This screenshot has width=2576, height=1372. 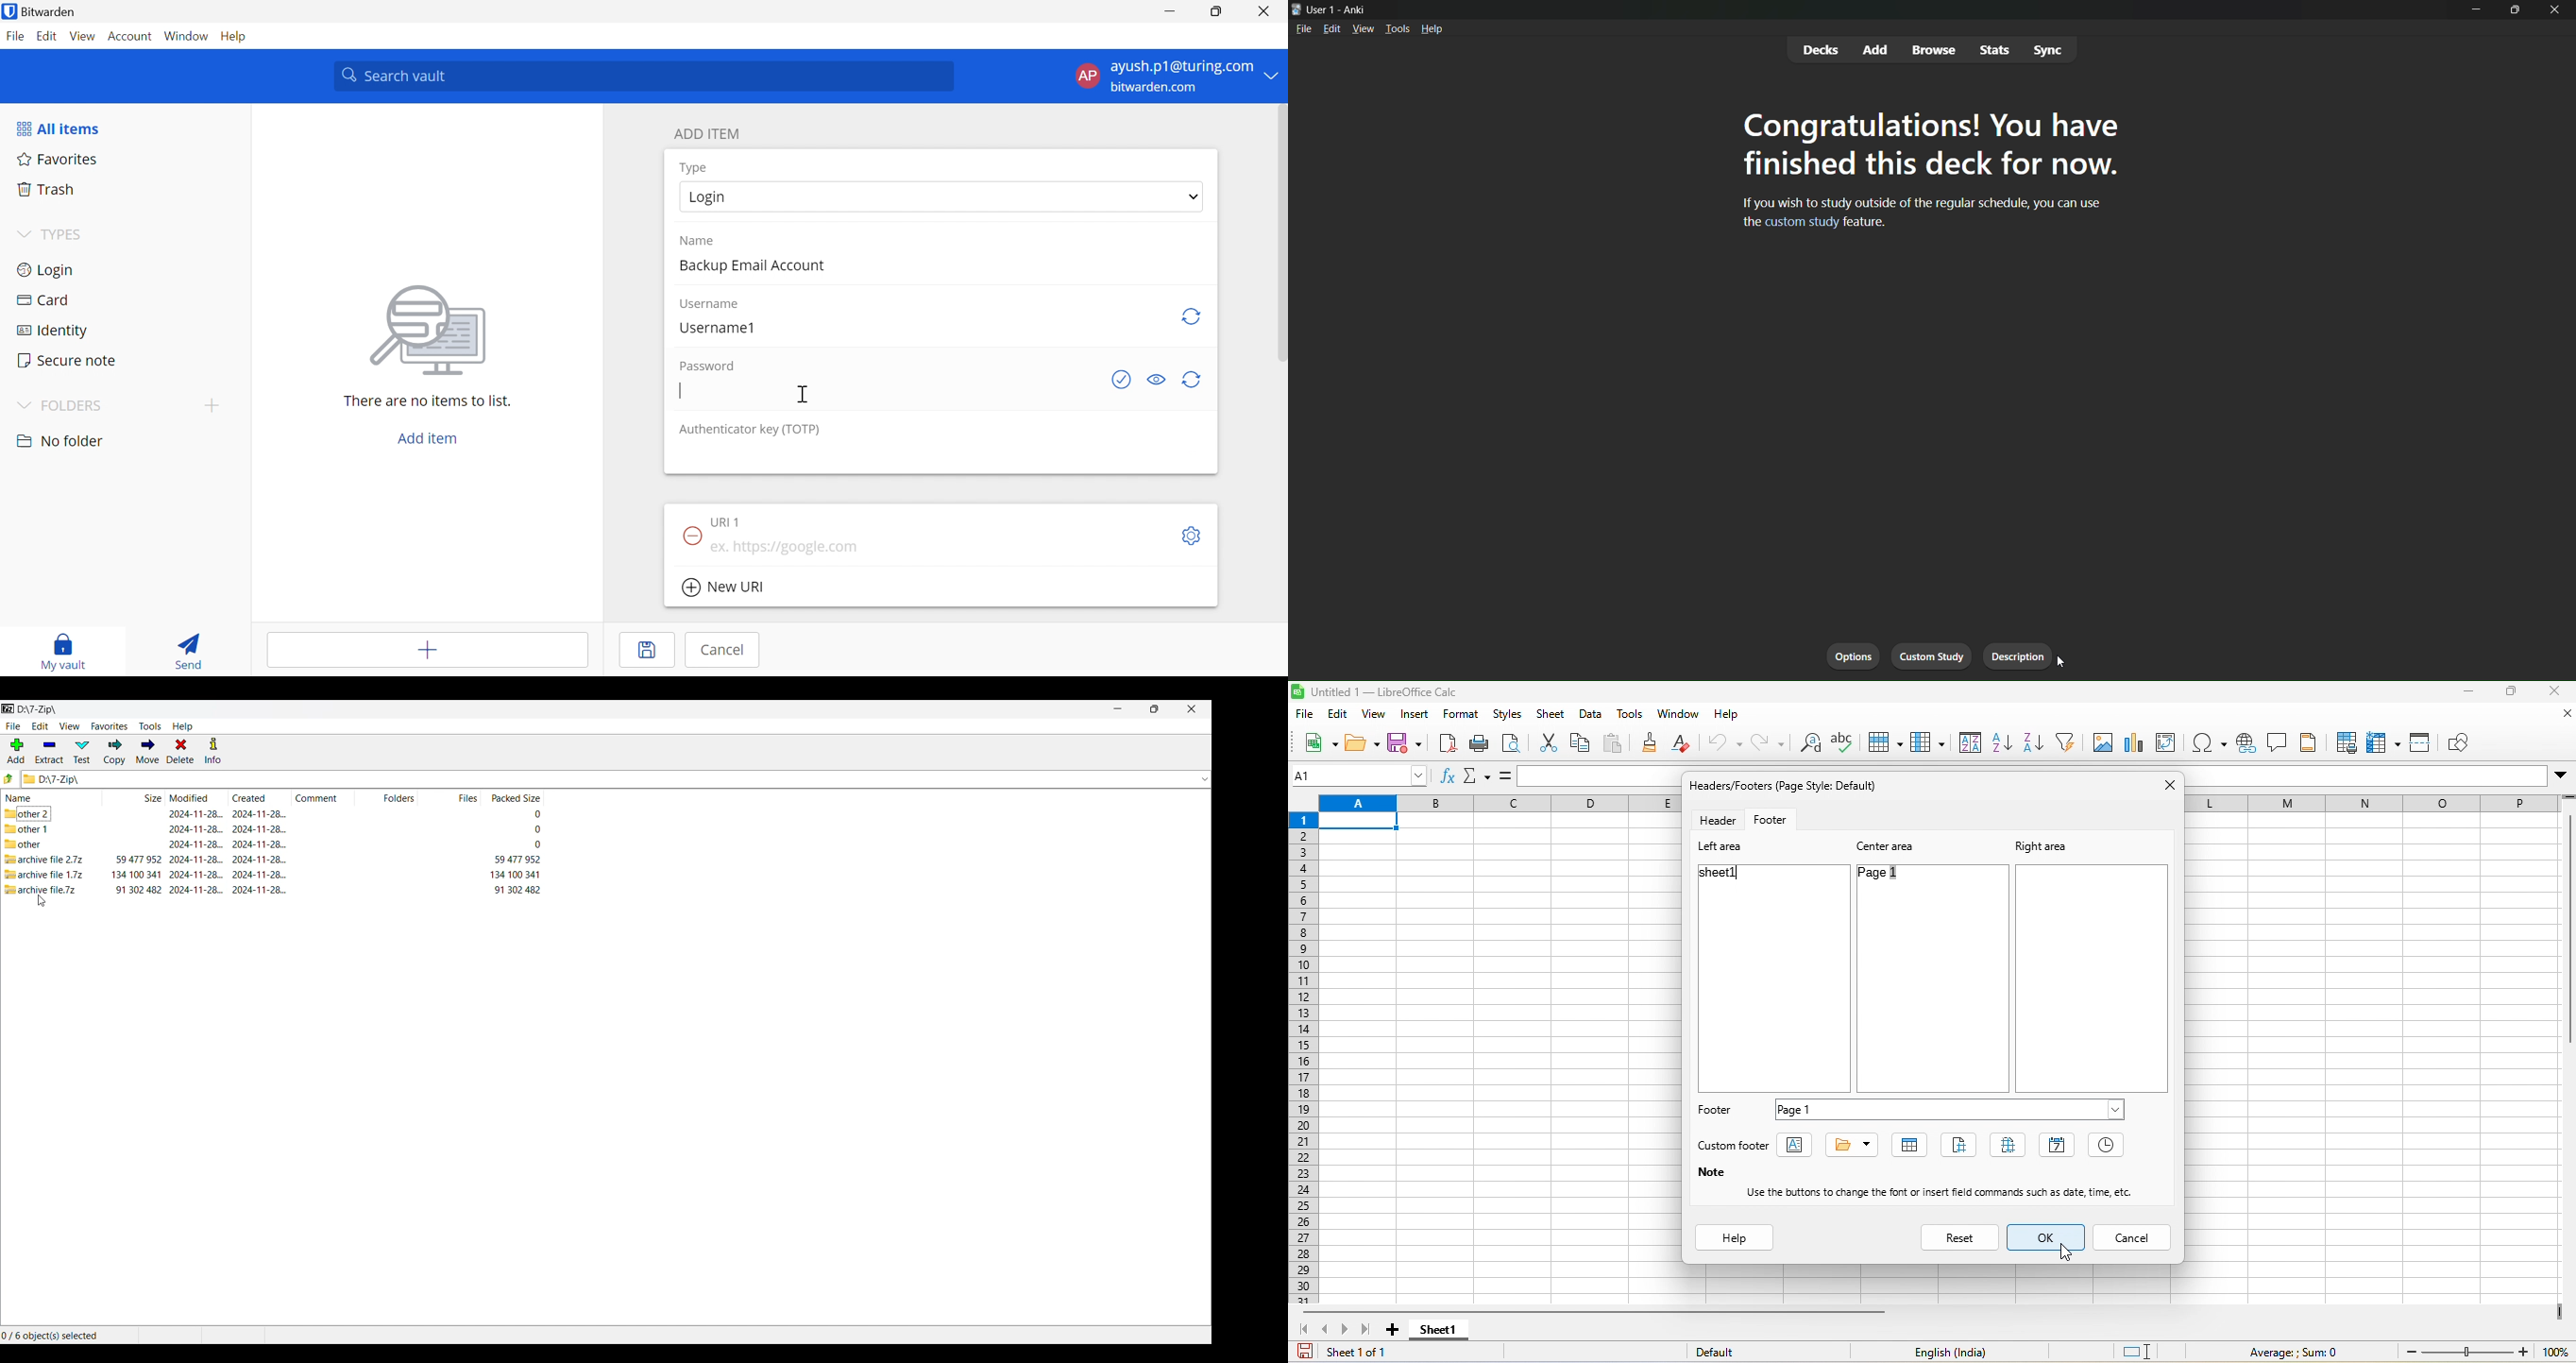 I want to click on Identity, so click(x=48, y=332).